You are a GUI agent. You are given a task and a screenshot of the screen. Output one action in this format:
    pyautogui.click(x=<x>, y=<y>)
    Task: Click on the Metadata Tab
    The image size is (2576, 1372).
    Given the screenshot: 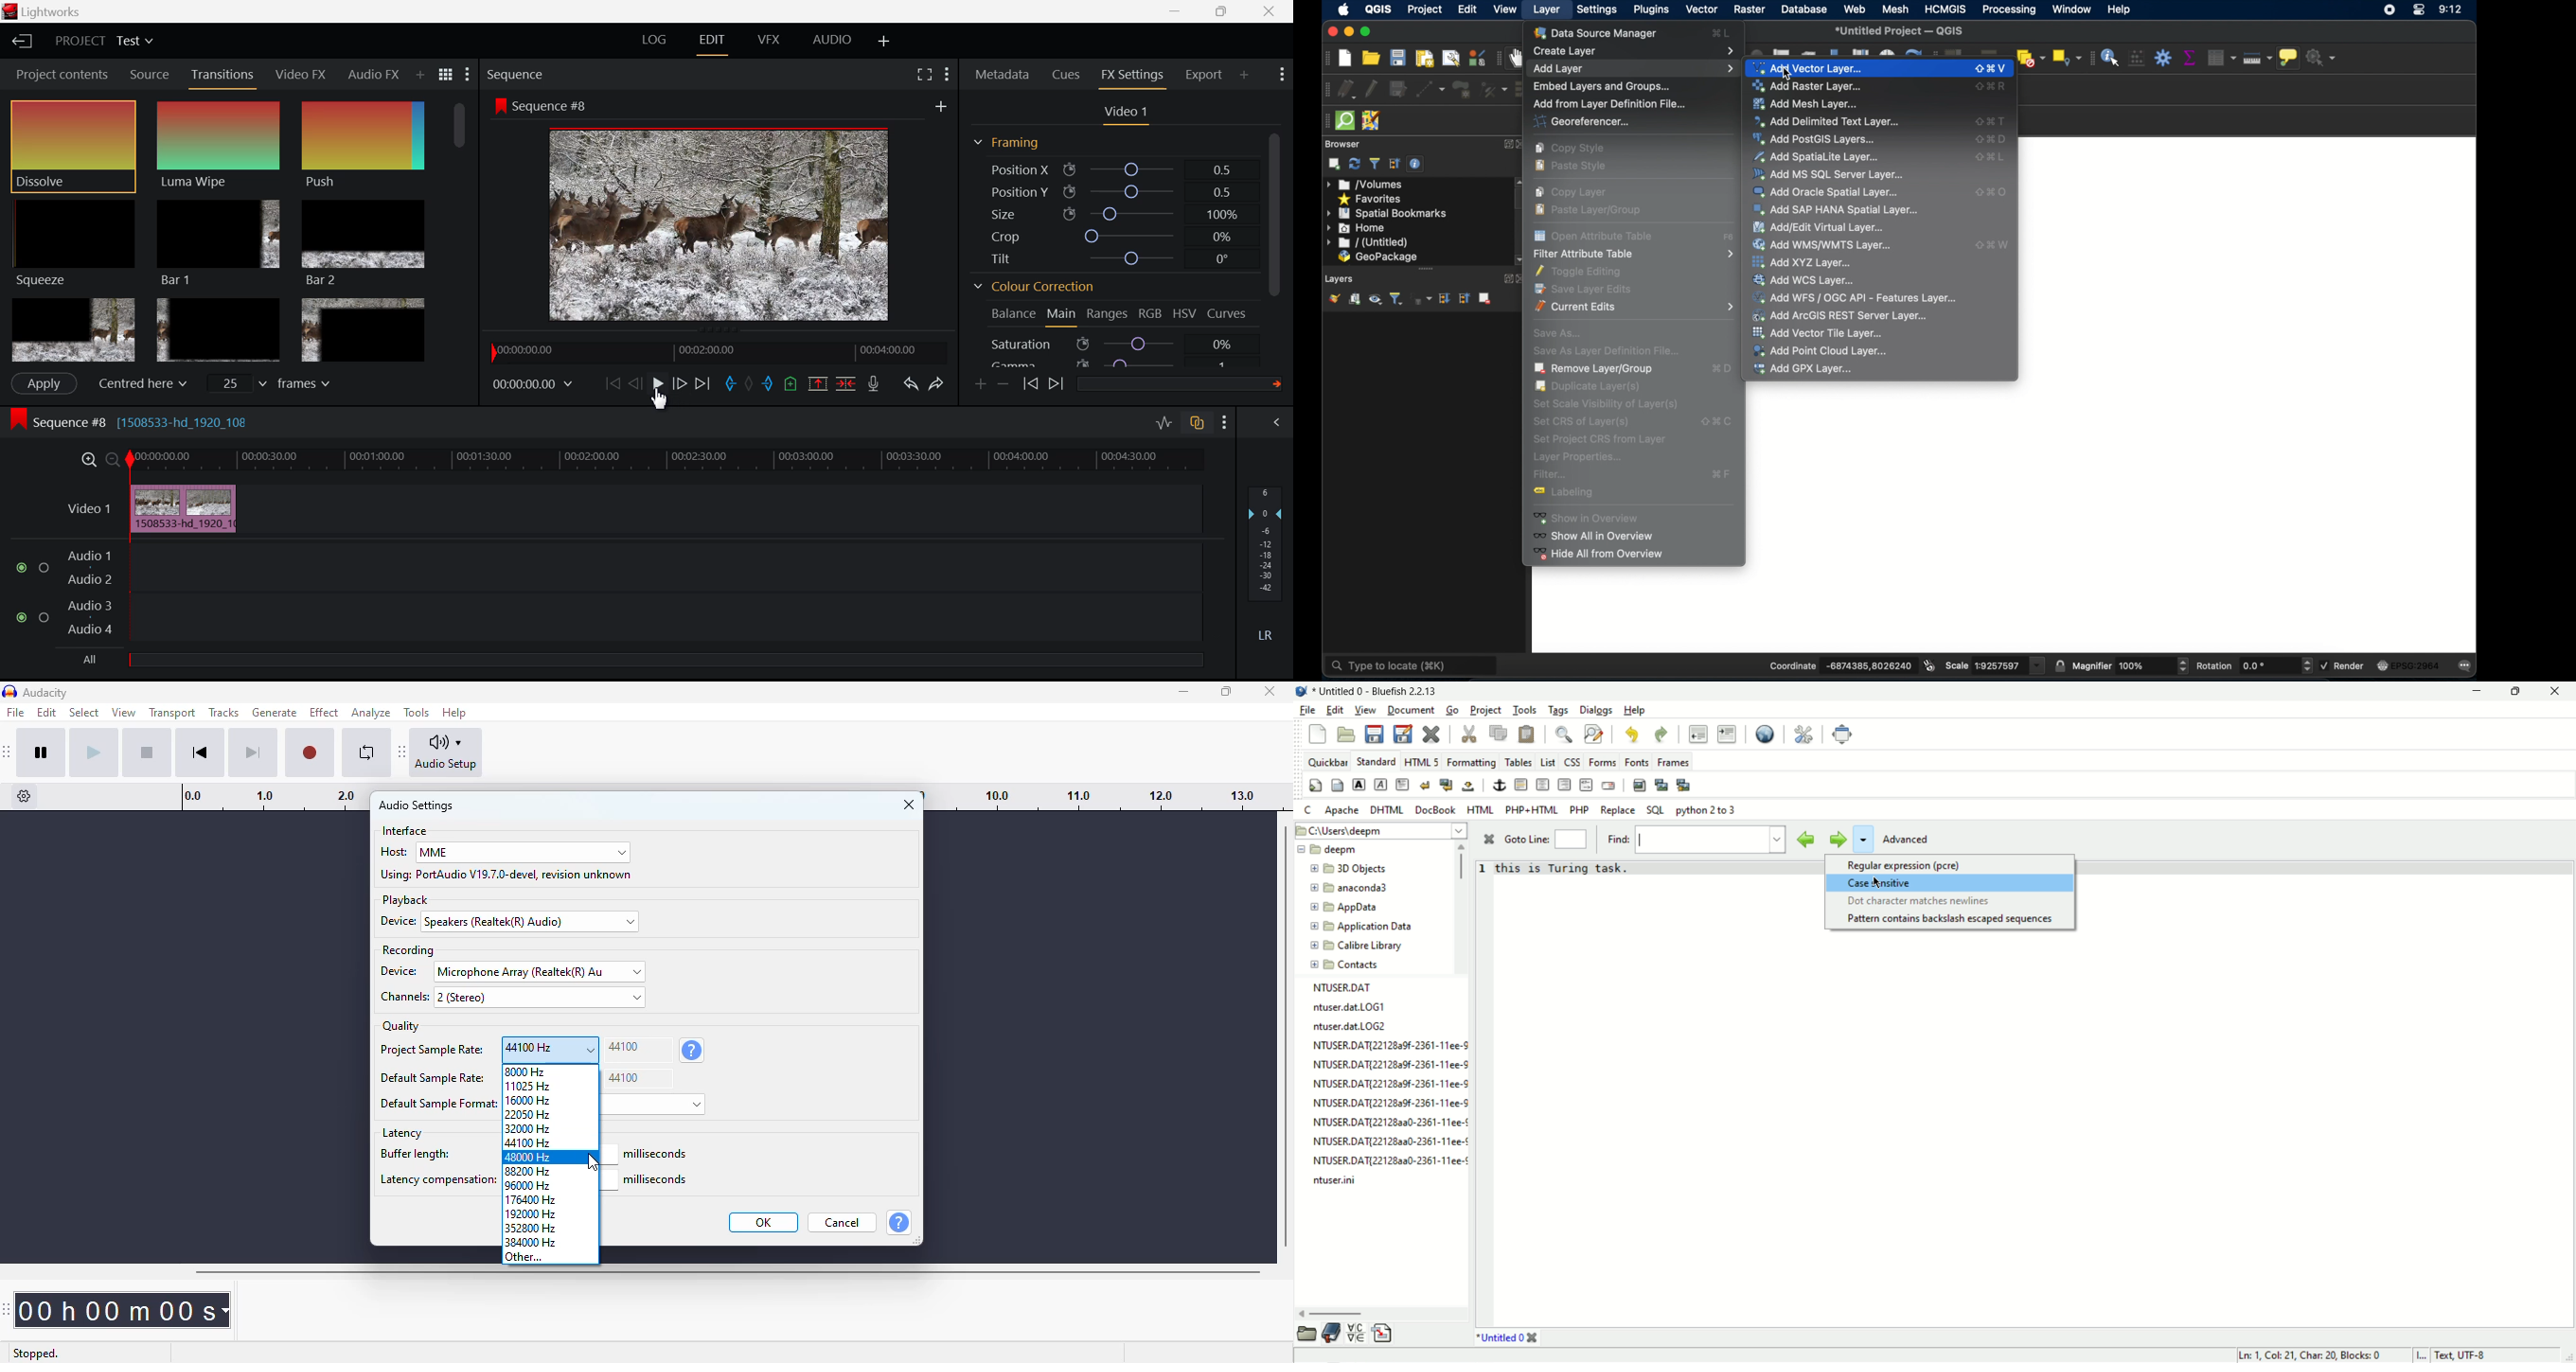 What is the action you would take?
    pyautogui.click(x=1002, y=74)
    